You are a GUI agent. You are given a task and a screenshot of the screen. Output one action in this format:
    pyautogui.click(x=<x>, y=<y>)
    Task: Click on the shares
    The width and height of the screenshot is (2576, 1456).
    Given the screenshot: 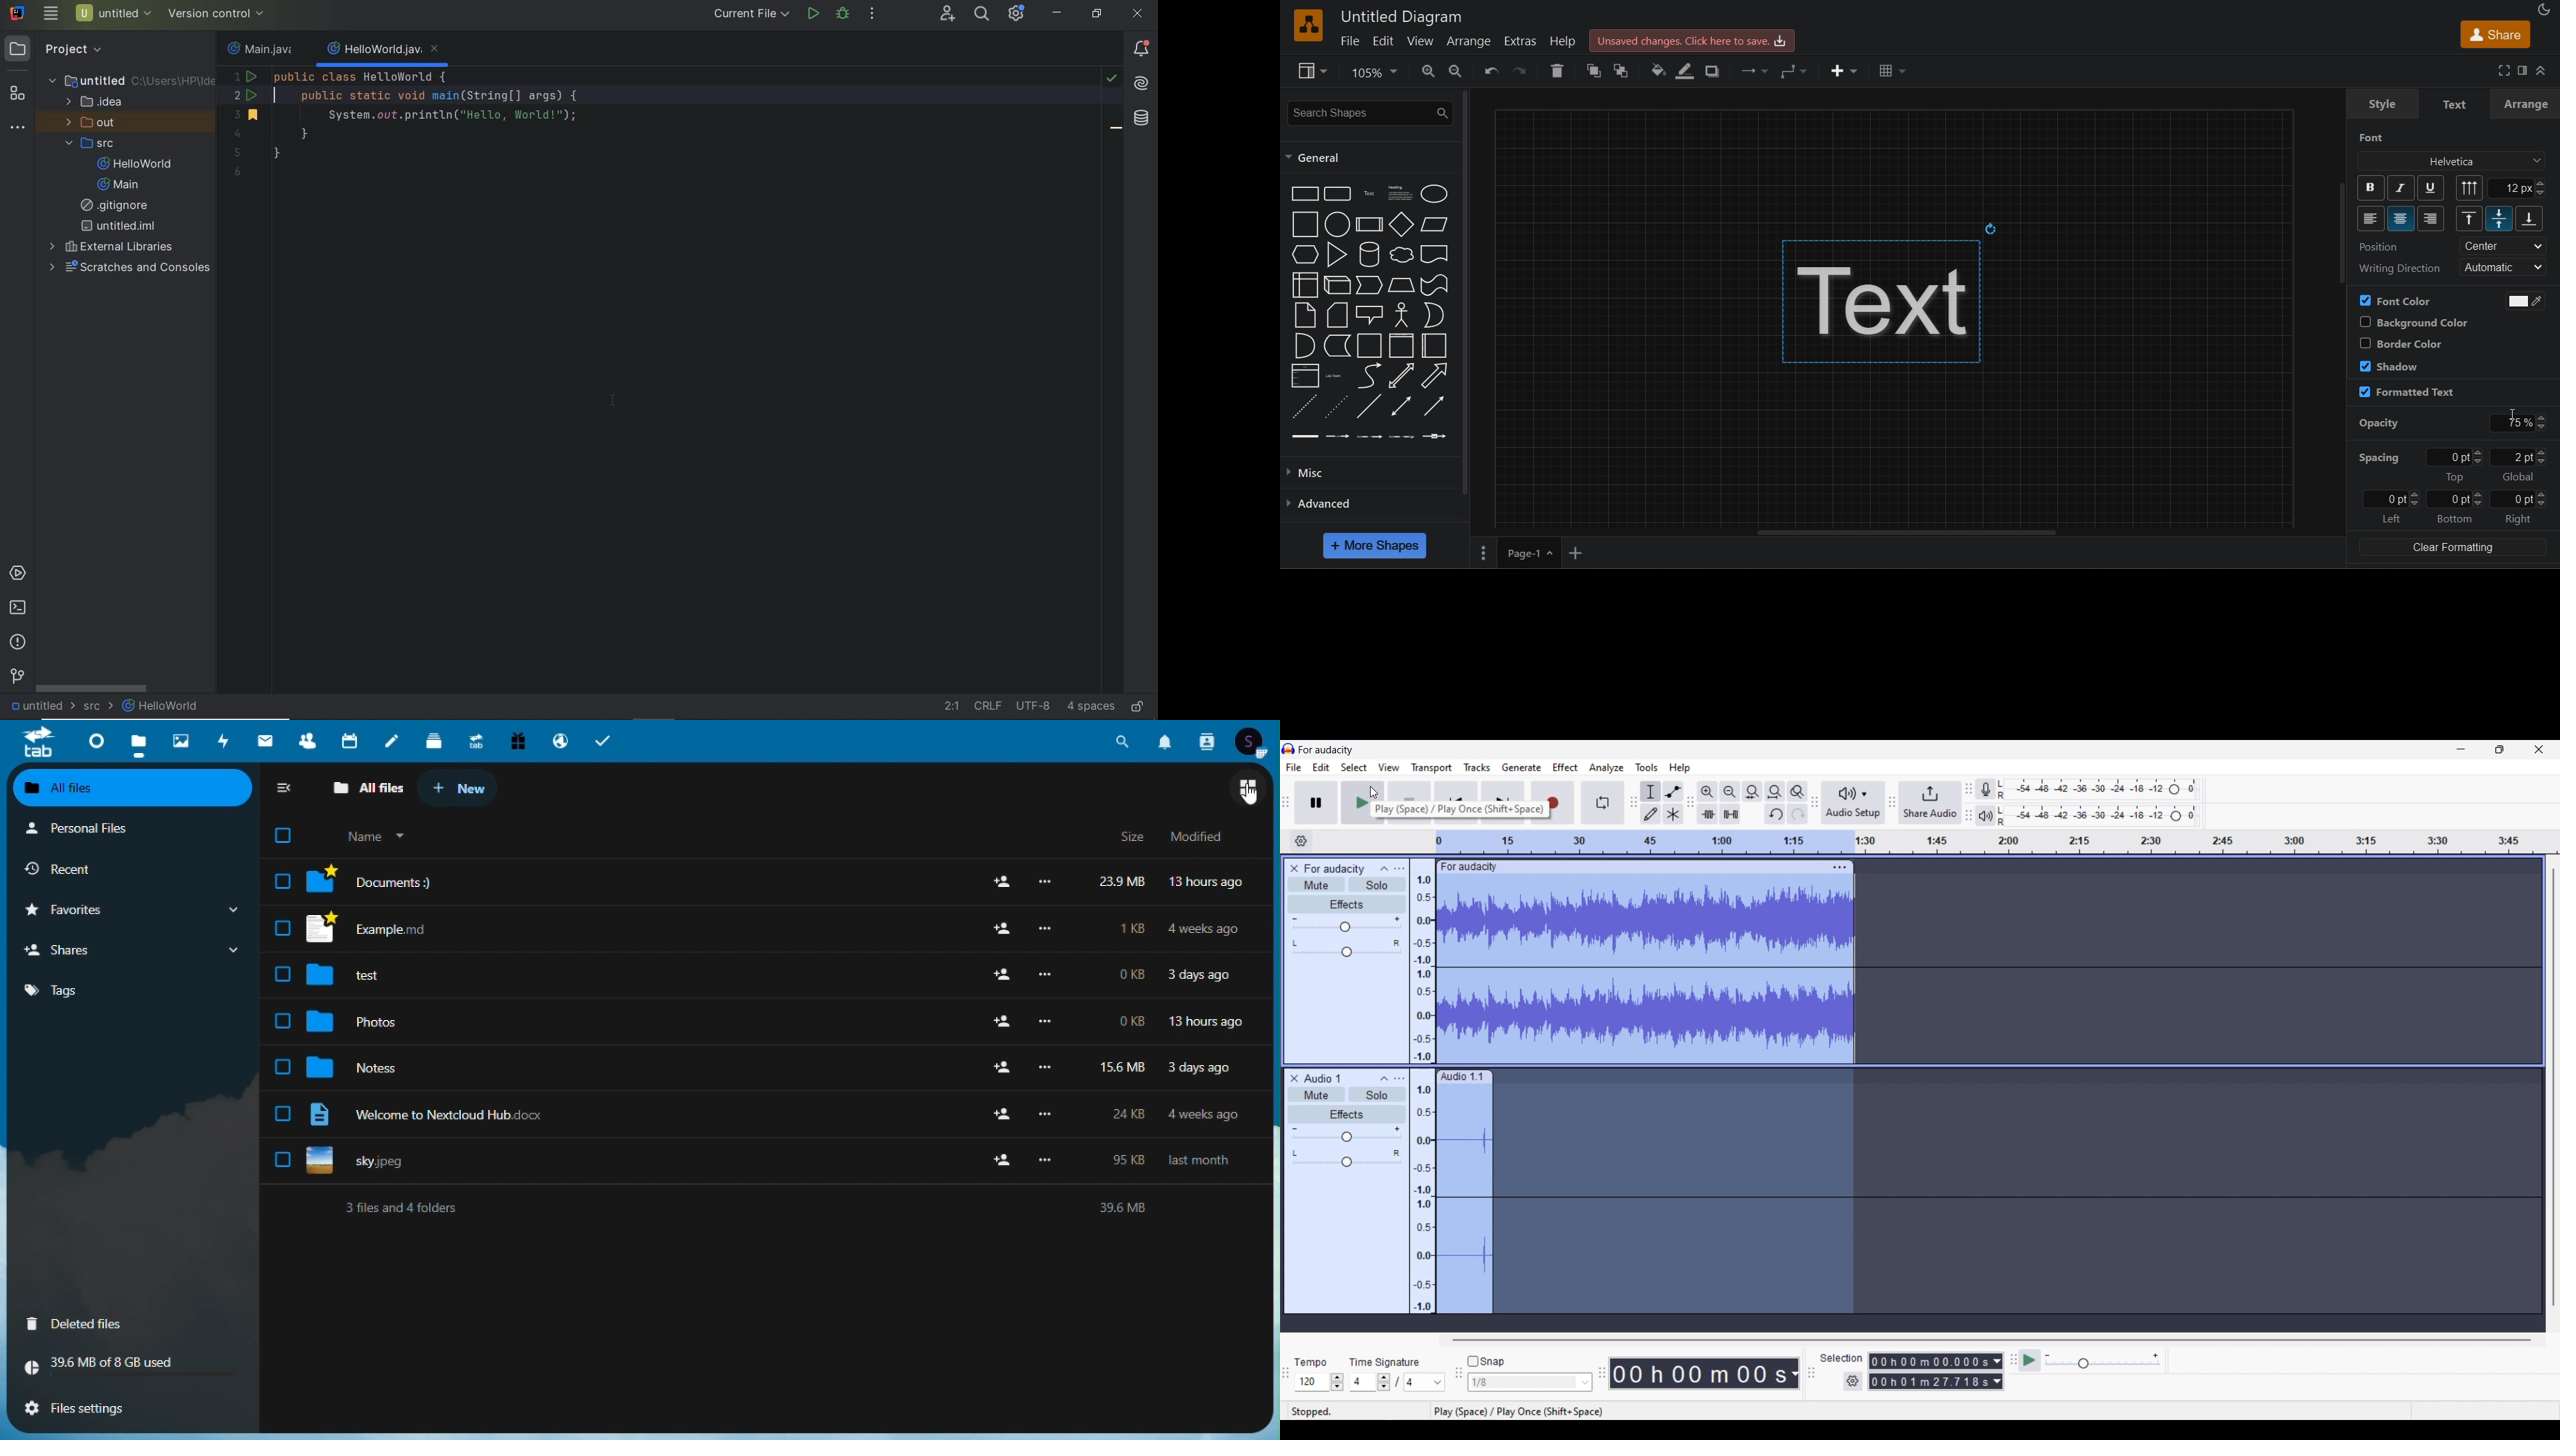 What is the action you would take?
    pyautogui.click(x=129, y=949)
    